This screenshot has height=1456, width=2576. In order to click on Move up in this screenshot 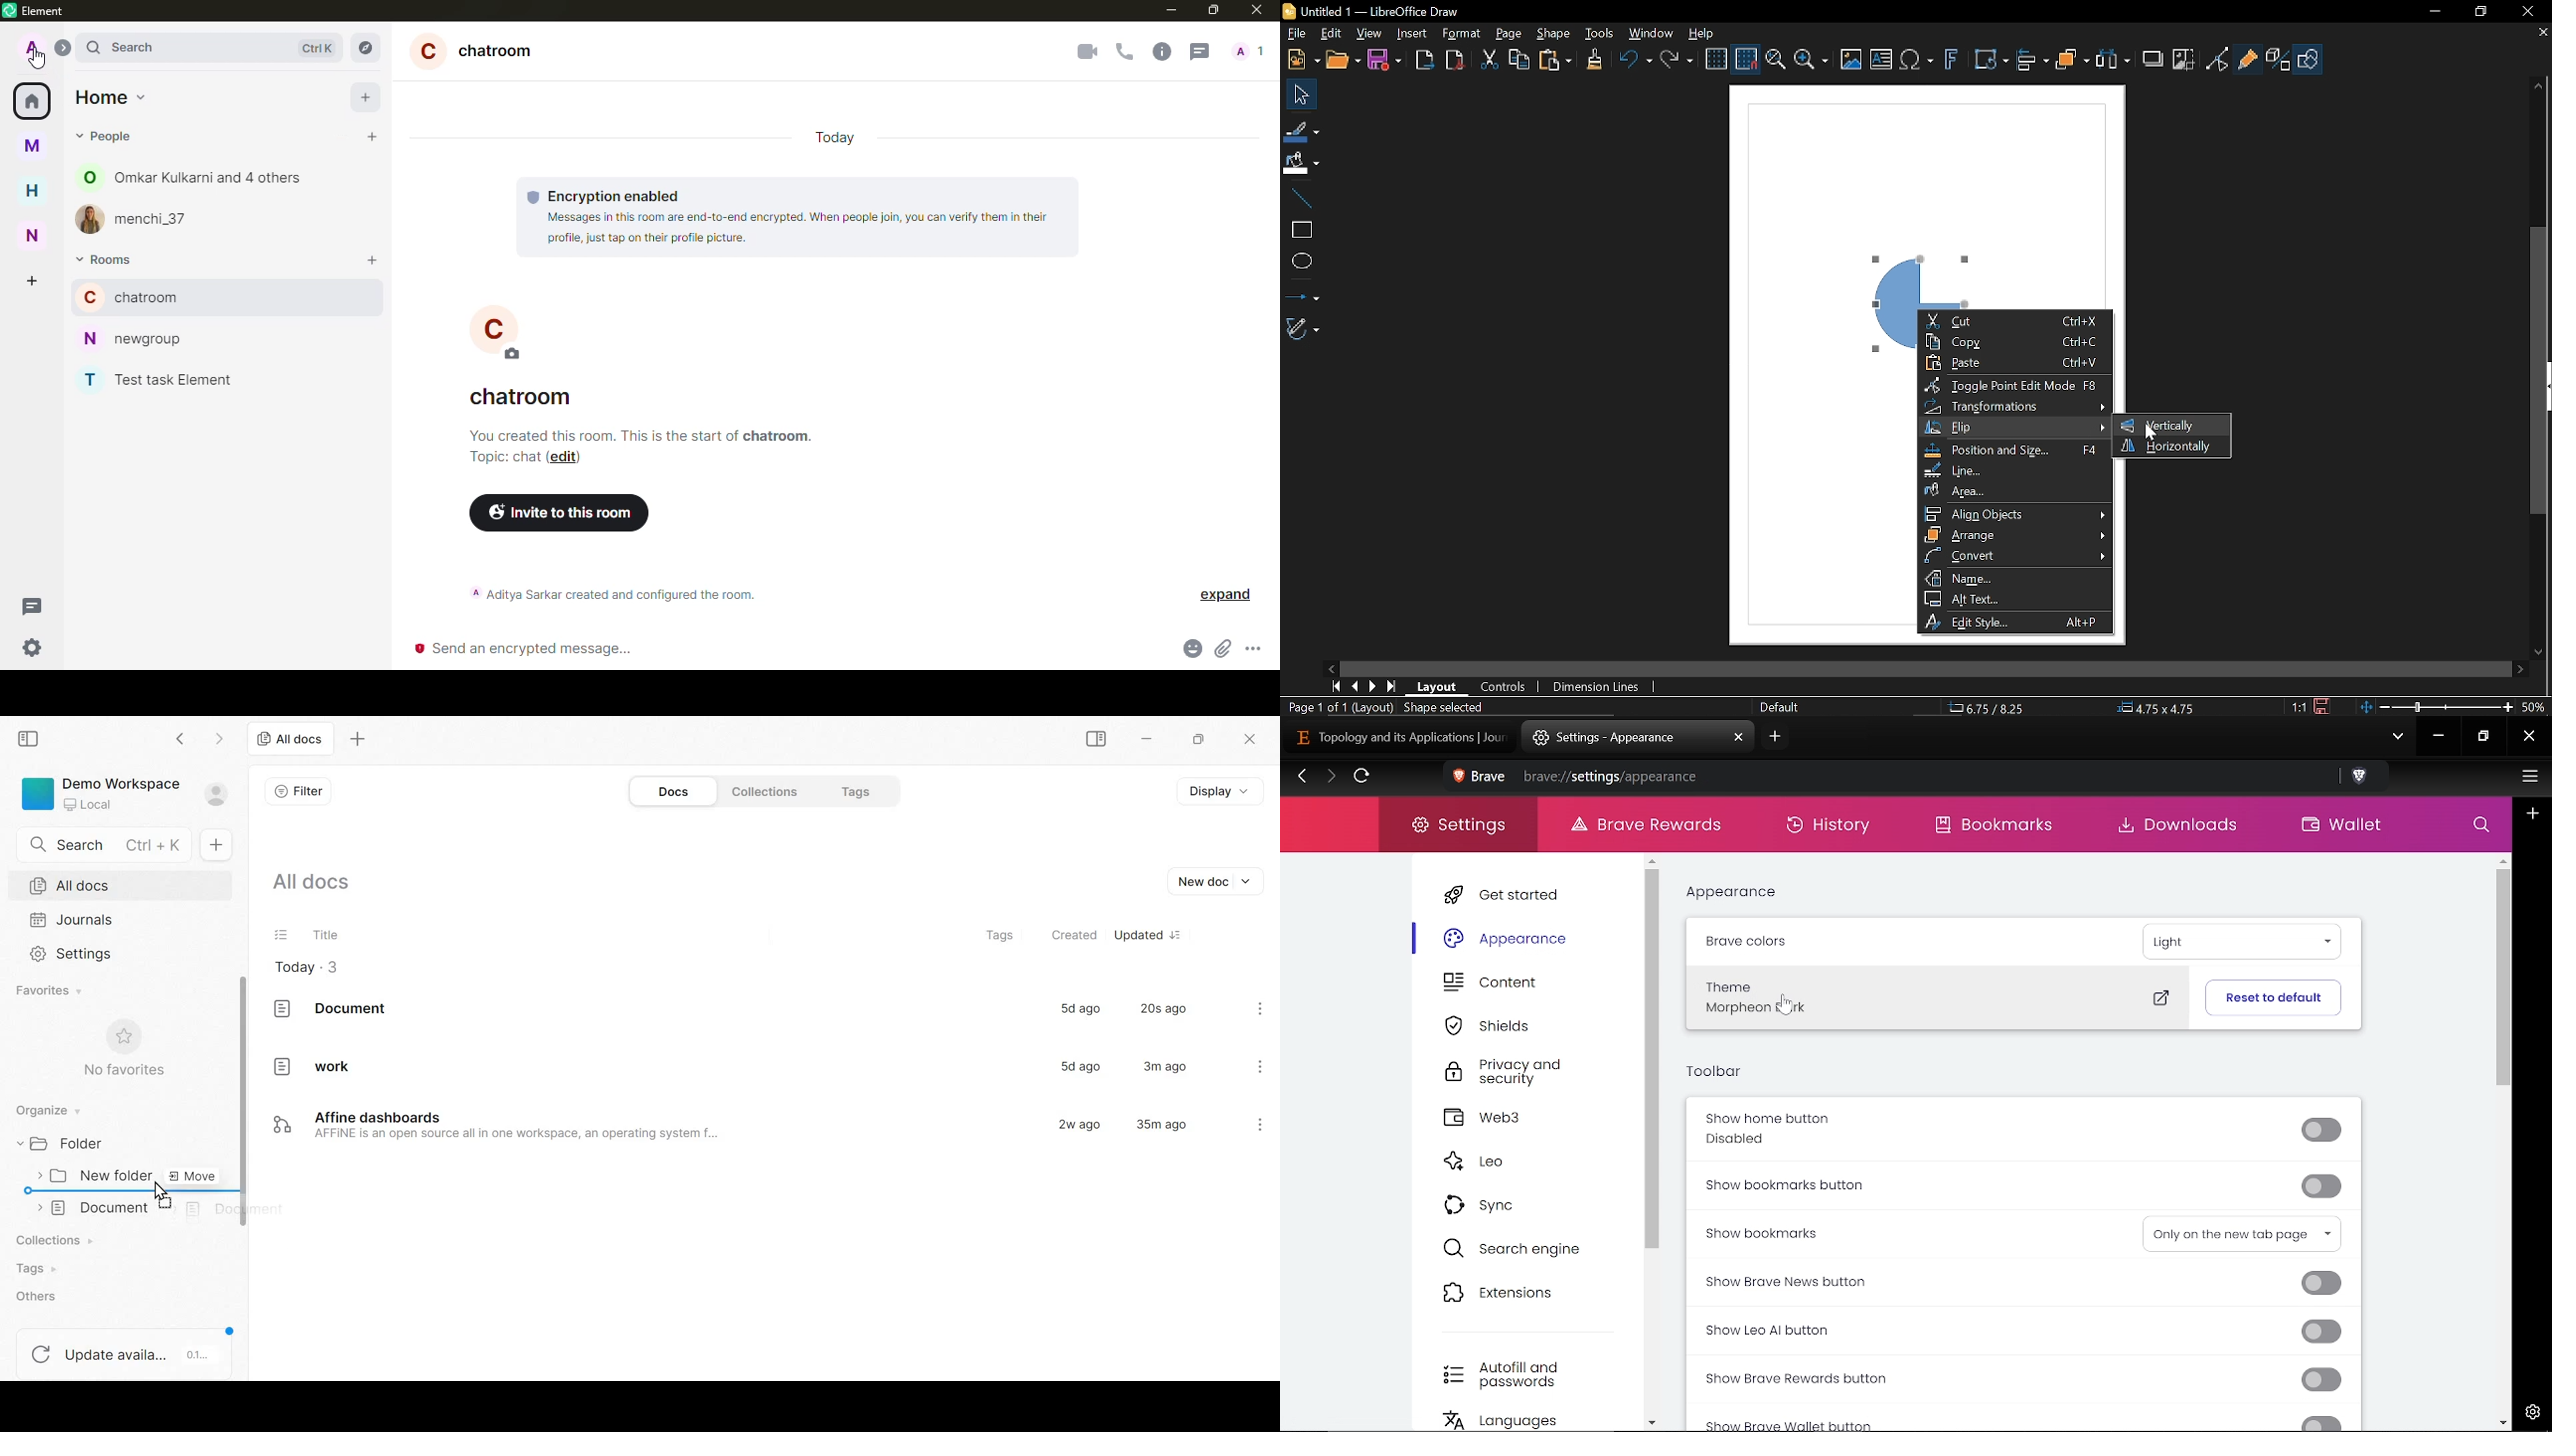, I will do `click(2541, 83)`.